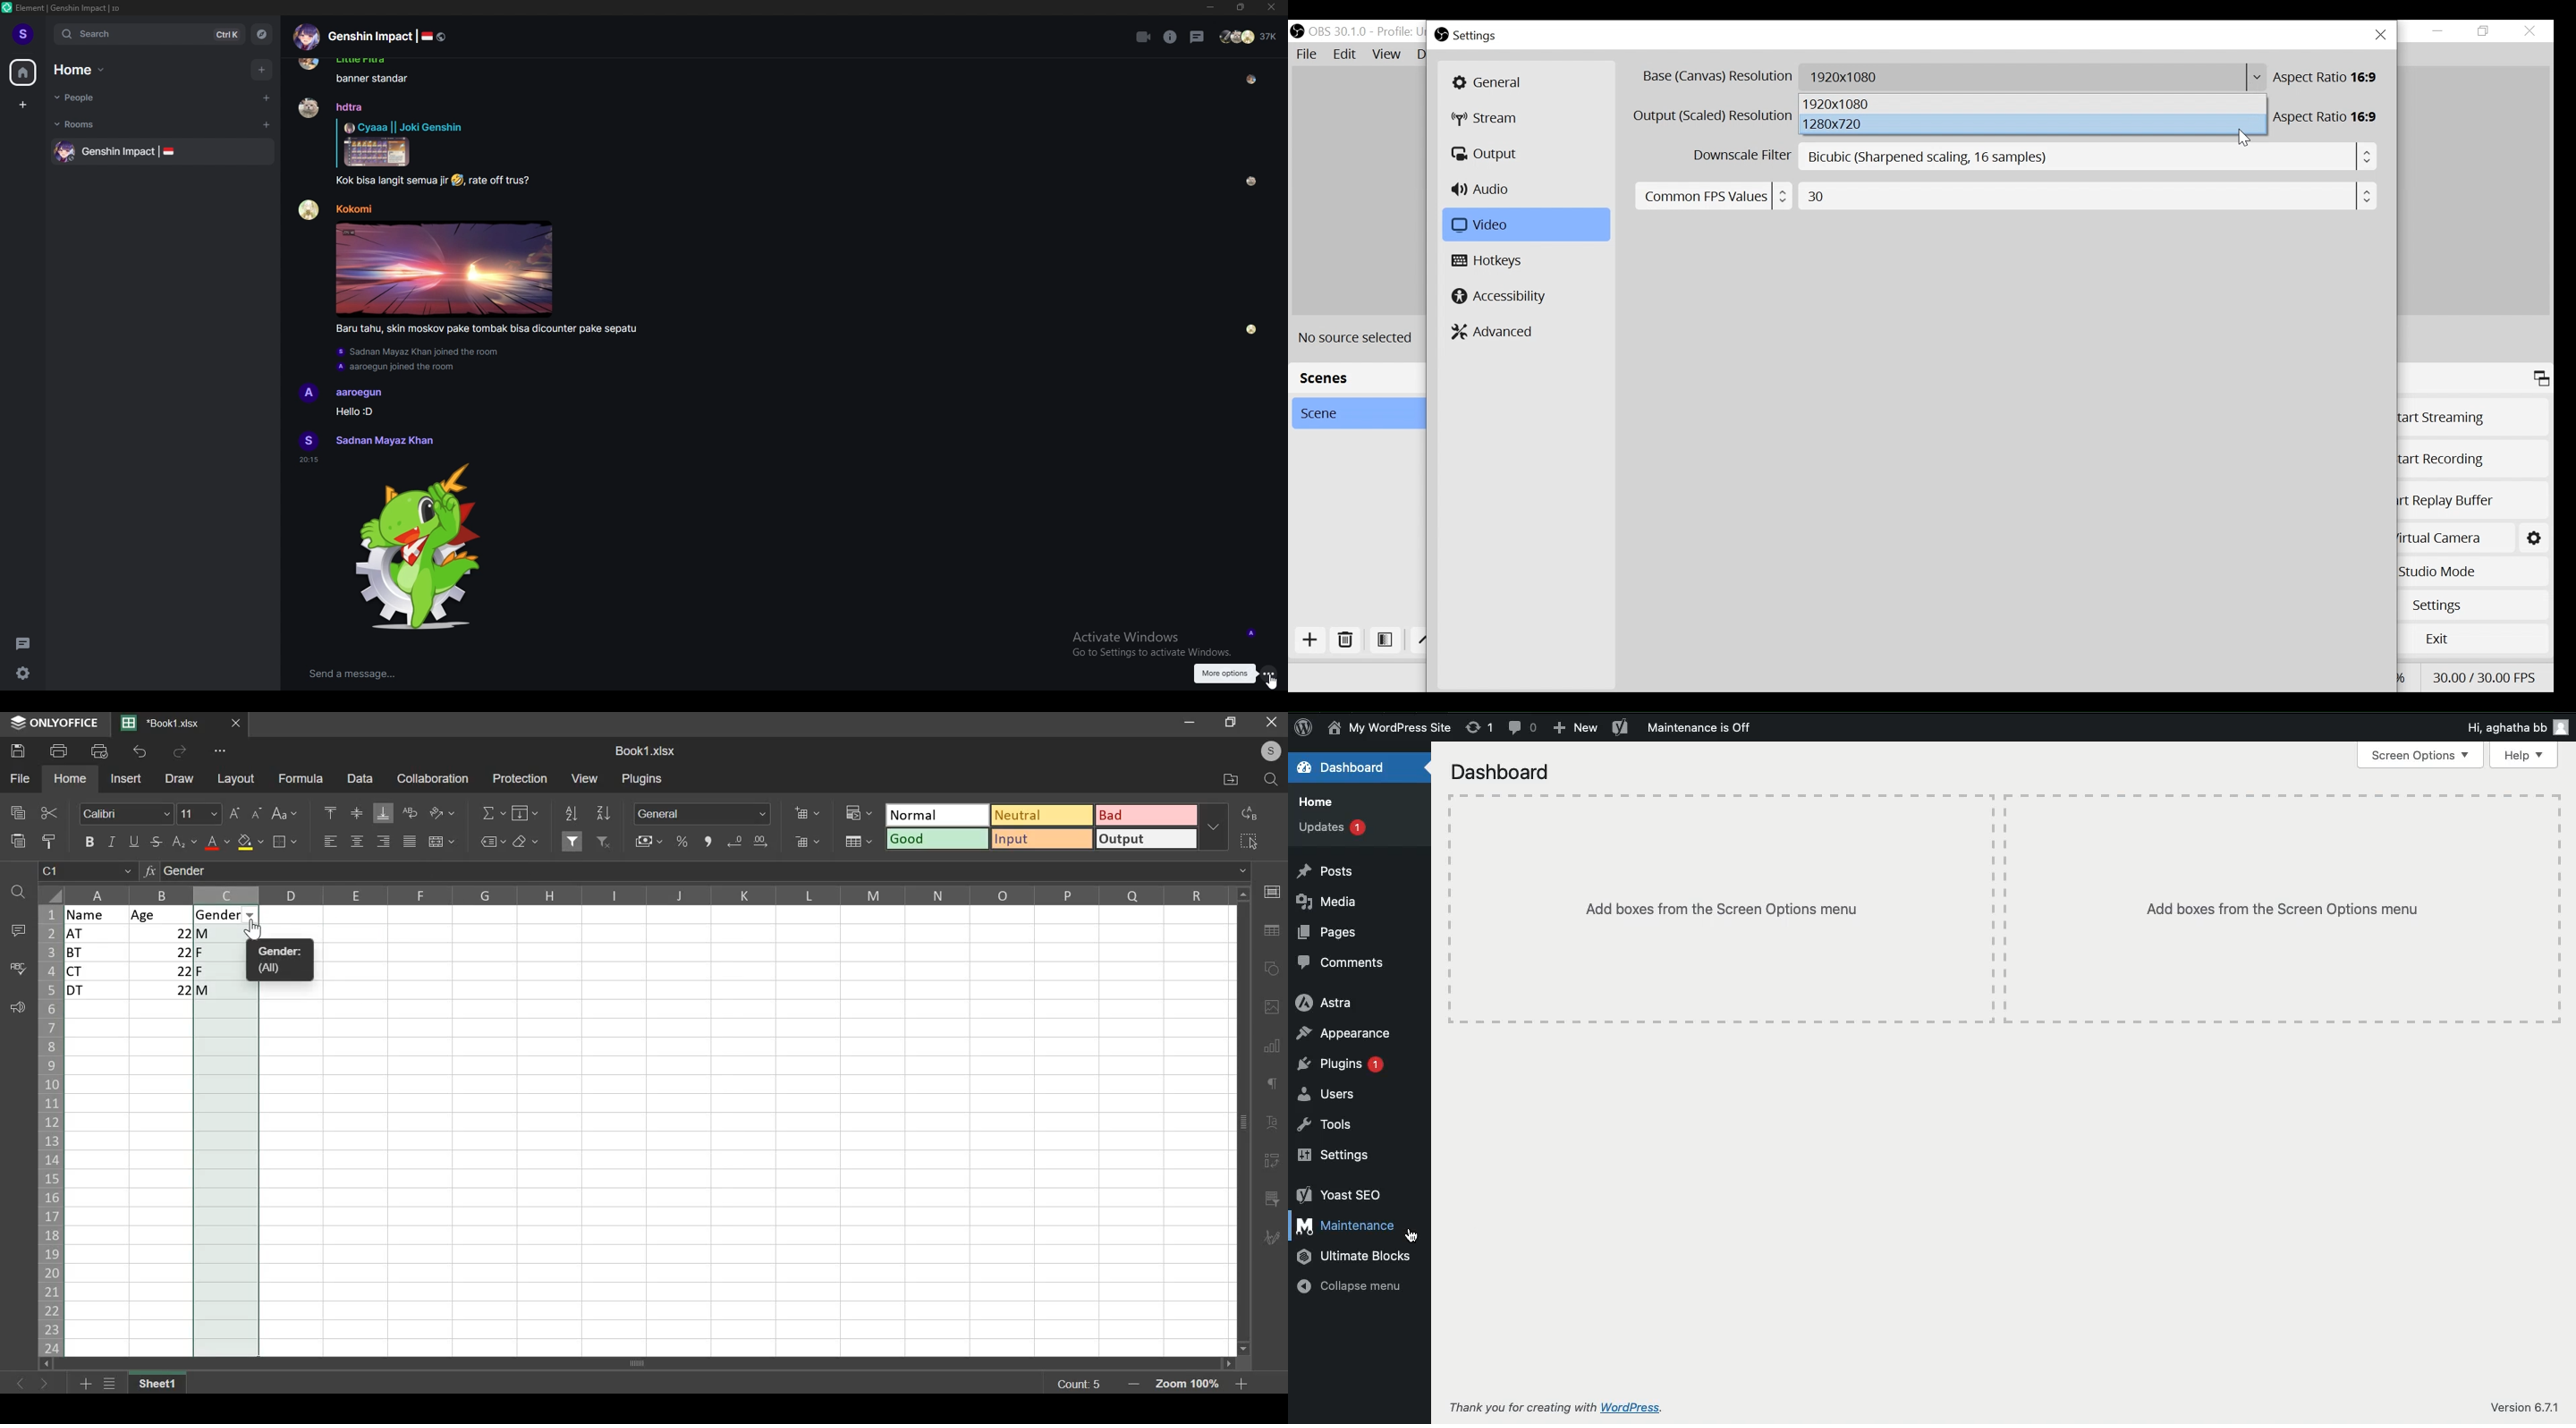  What do you see at coordinates (524, 813) in the screenshot?
I see `fill` at bounding box center [524, 813].